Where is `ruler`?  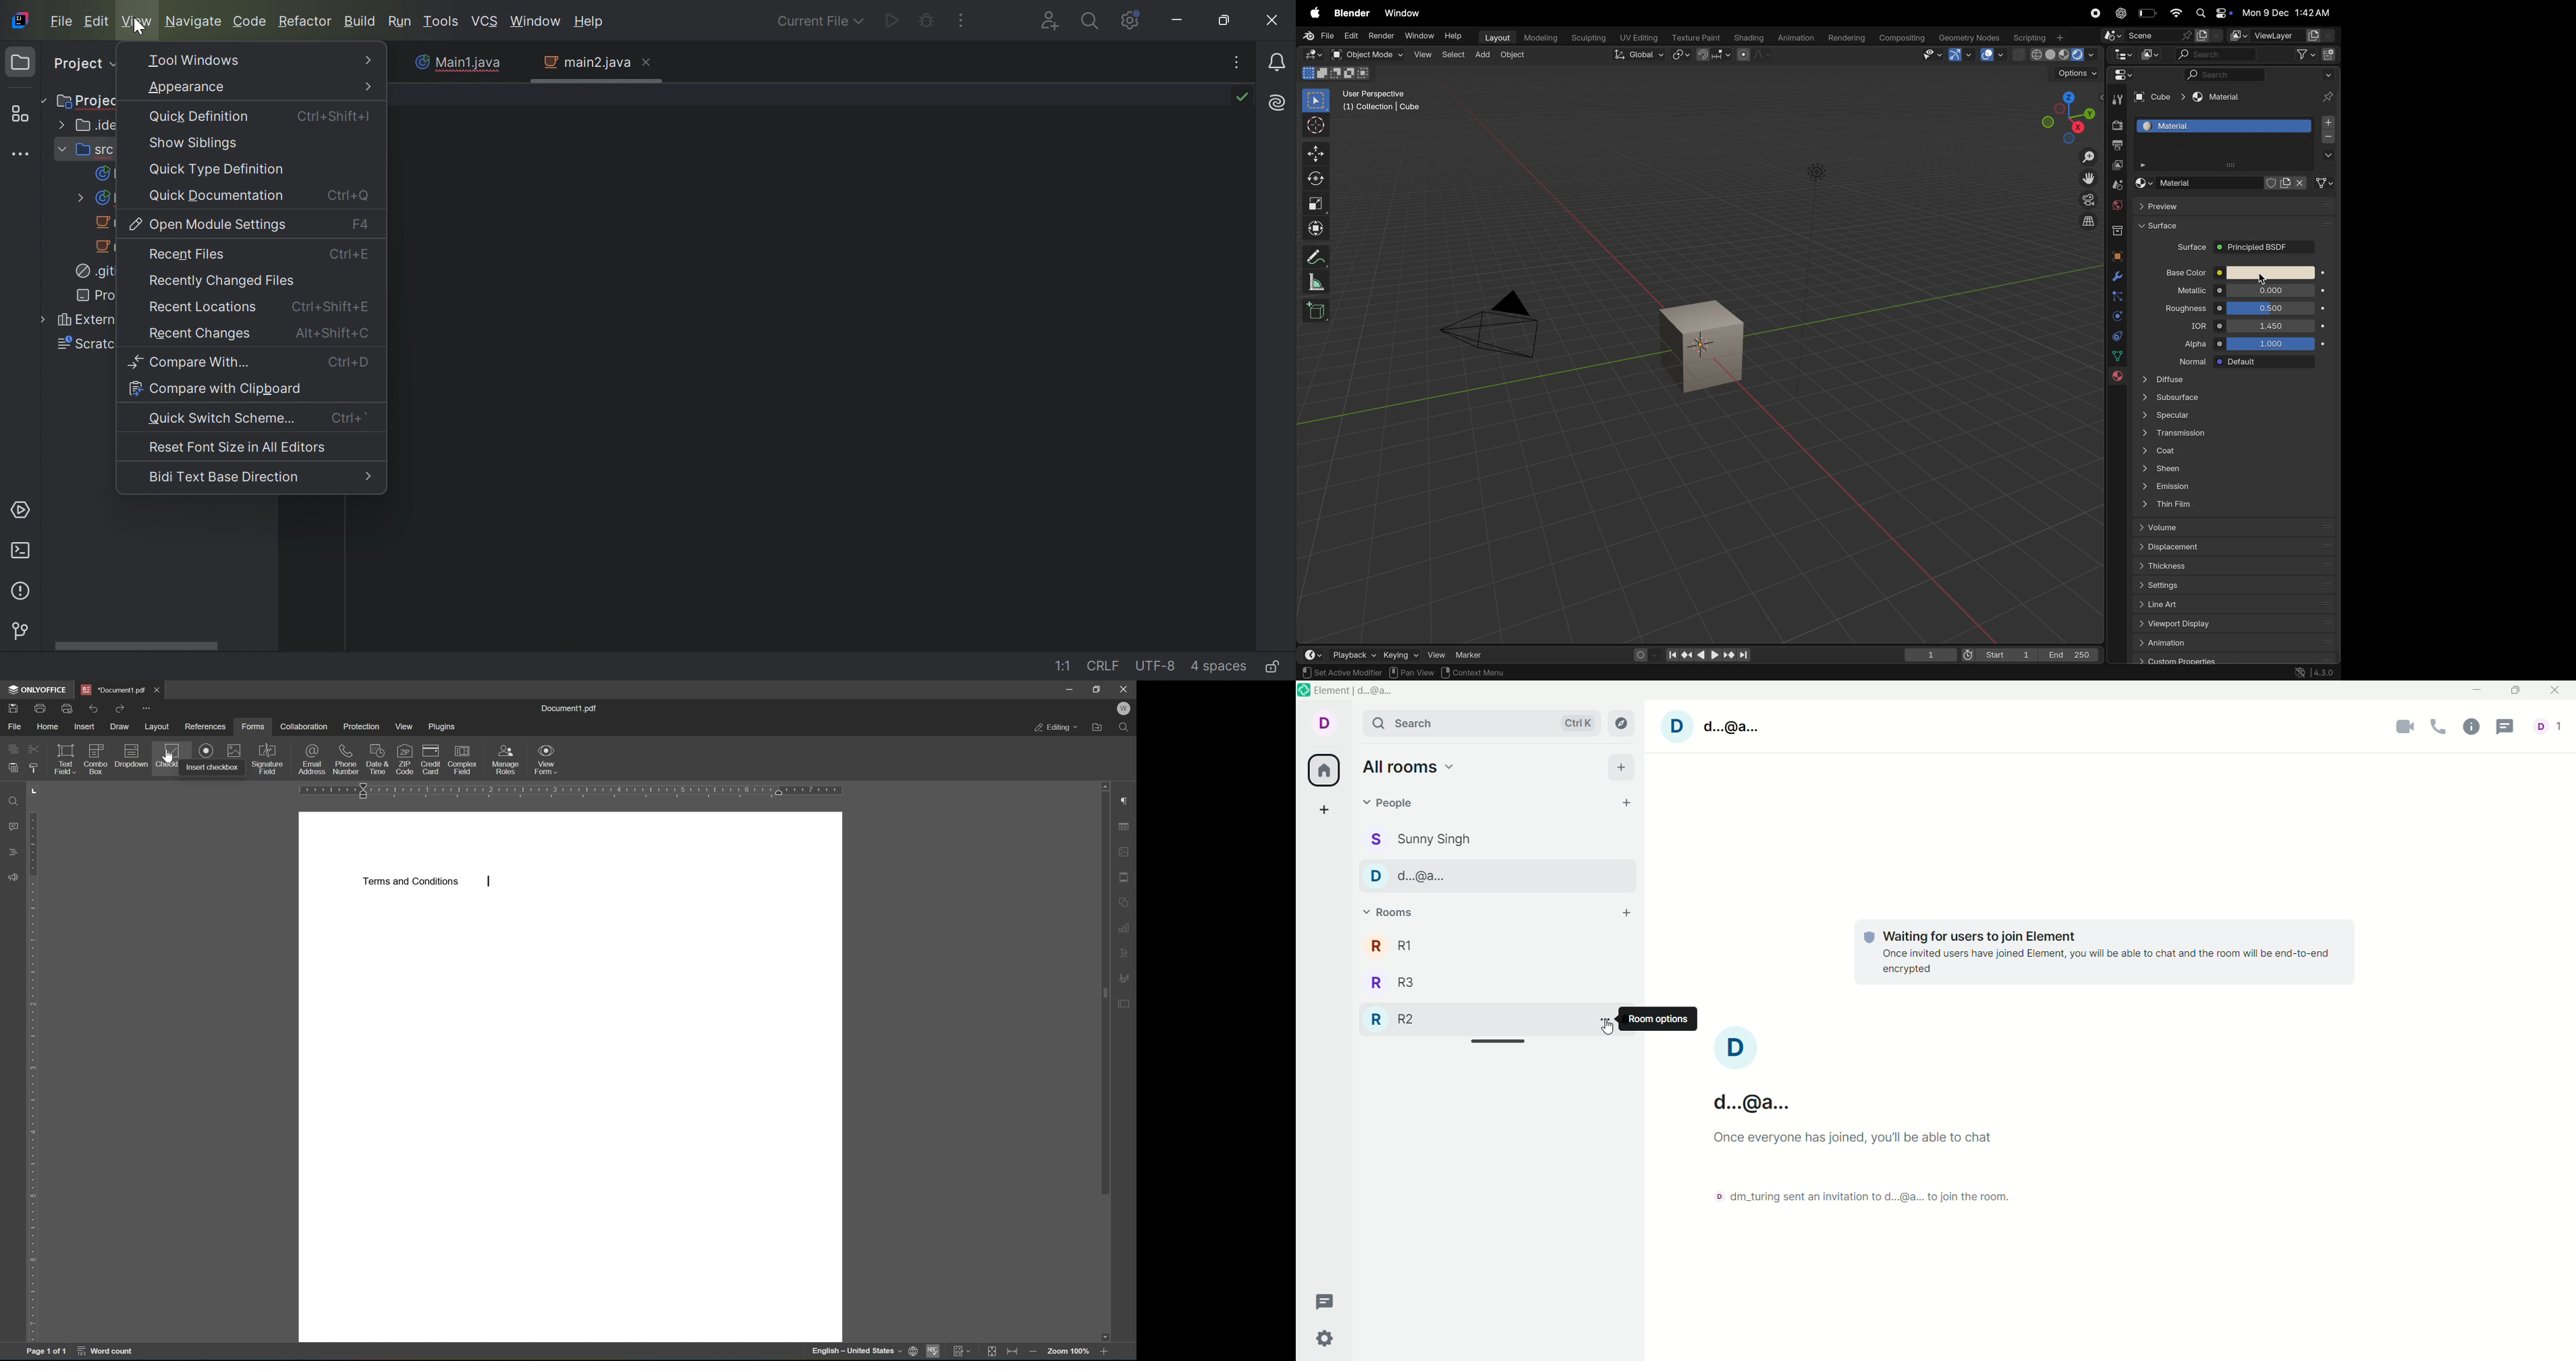 ruler is located at coordinates (575, 789).